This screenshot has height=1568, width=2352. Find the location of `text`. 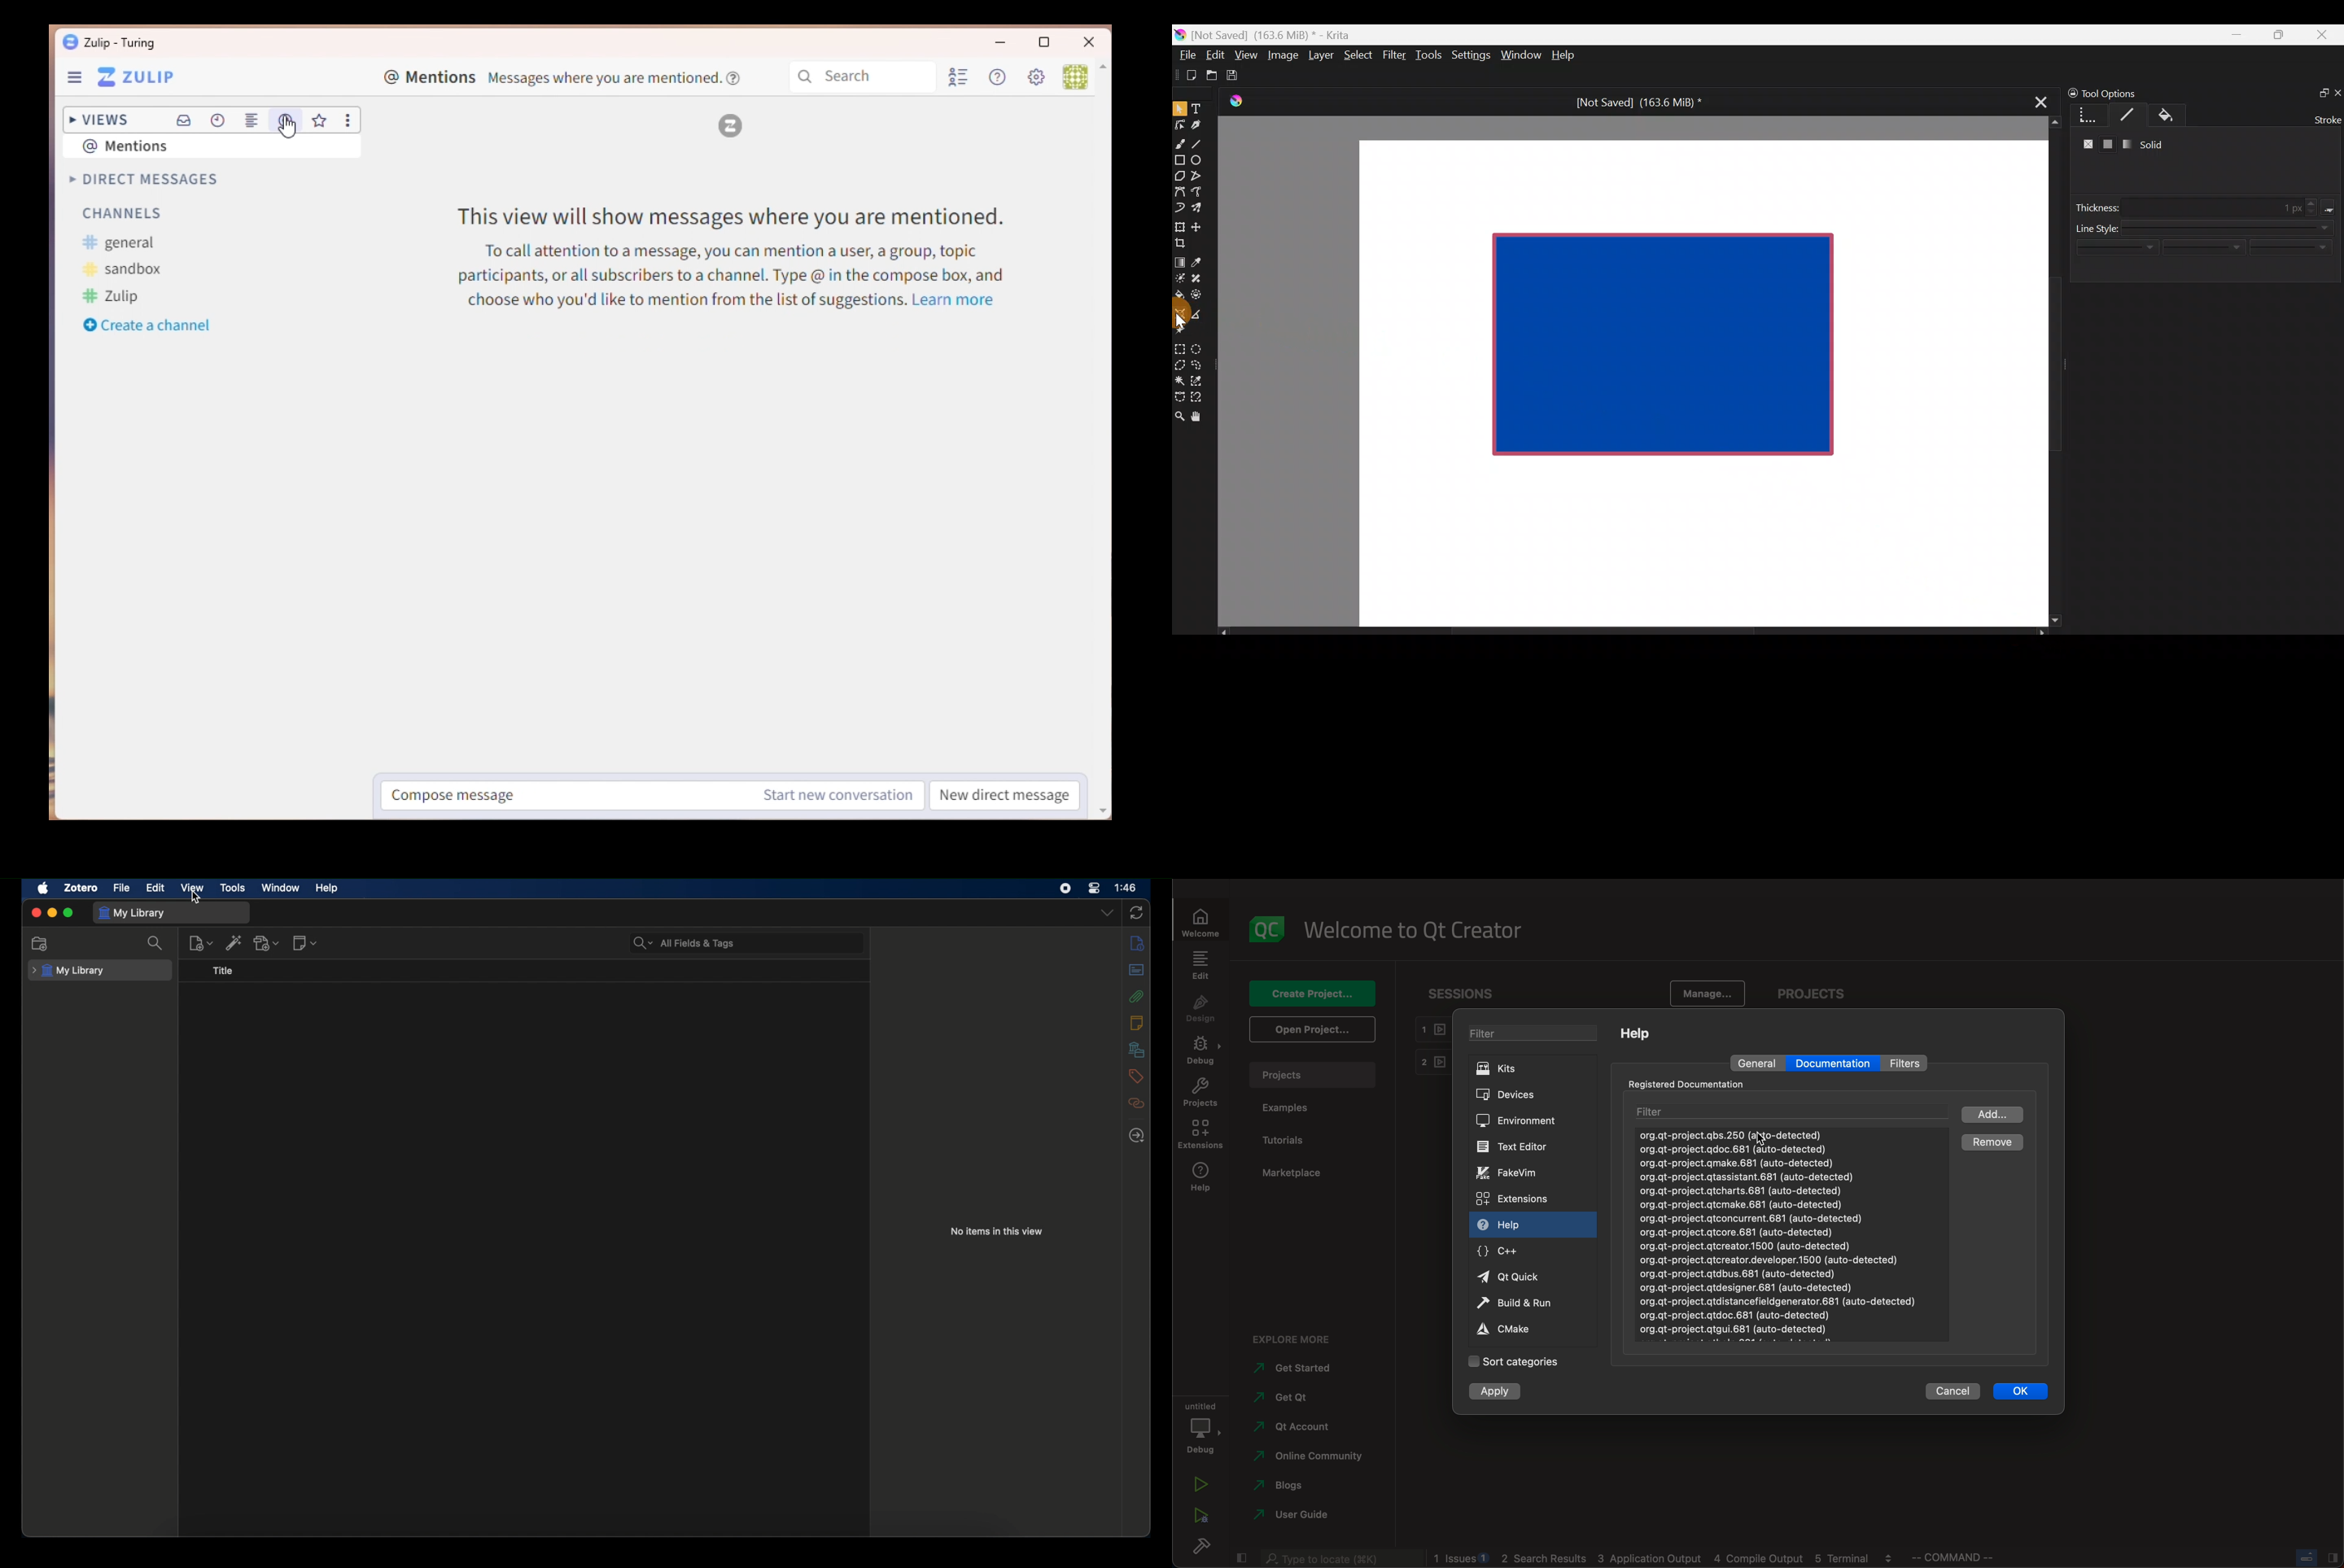

text is located at coordinates (1521, 1147).